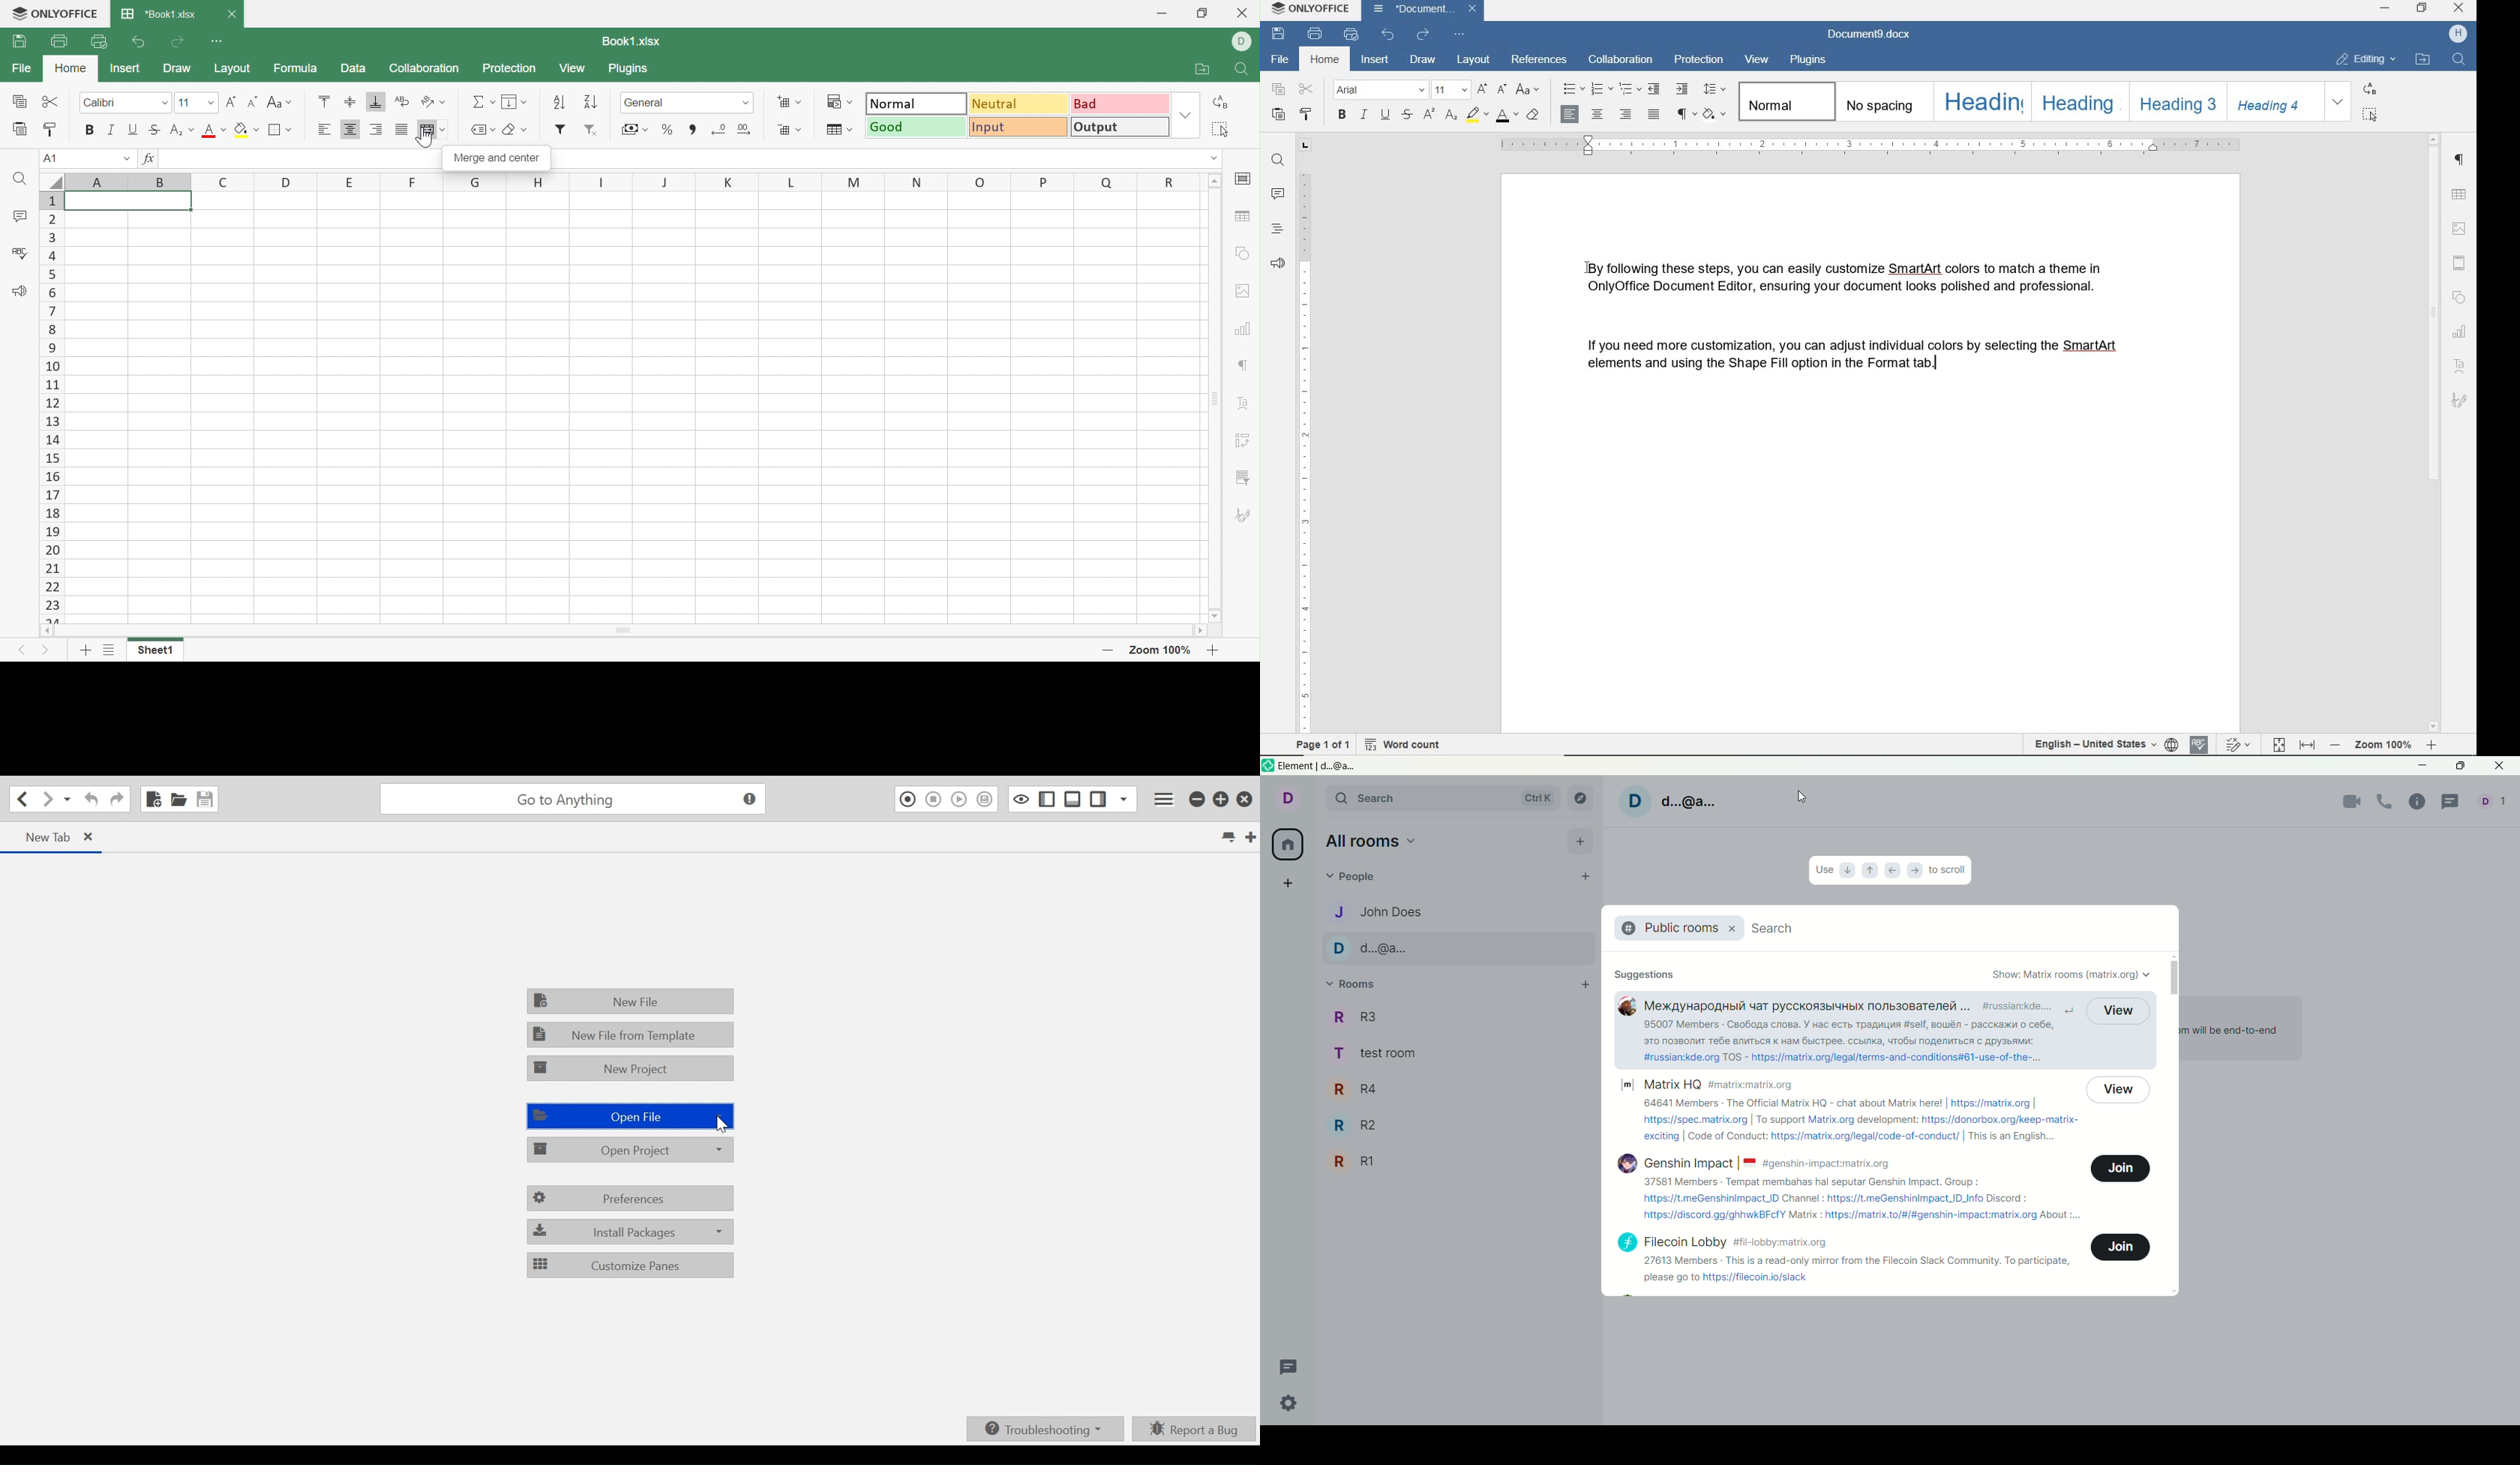 The width and height of the screenshot is (2520, 1484). Describe the element at coordinates (51, 407) in the screenshot. I see `Row Numbers` at that location.